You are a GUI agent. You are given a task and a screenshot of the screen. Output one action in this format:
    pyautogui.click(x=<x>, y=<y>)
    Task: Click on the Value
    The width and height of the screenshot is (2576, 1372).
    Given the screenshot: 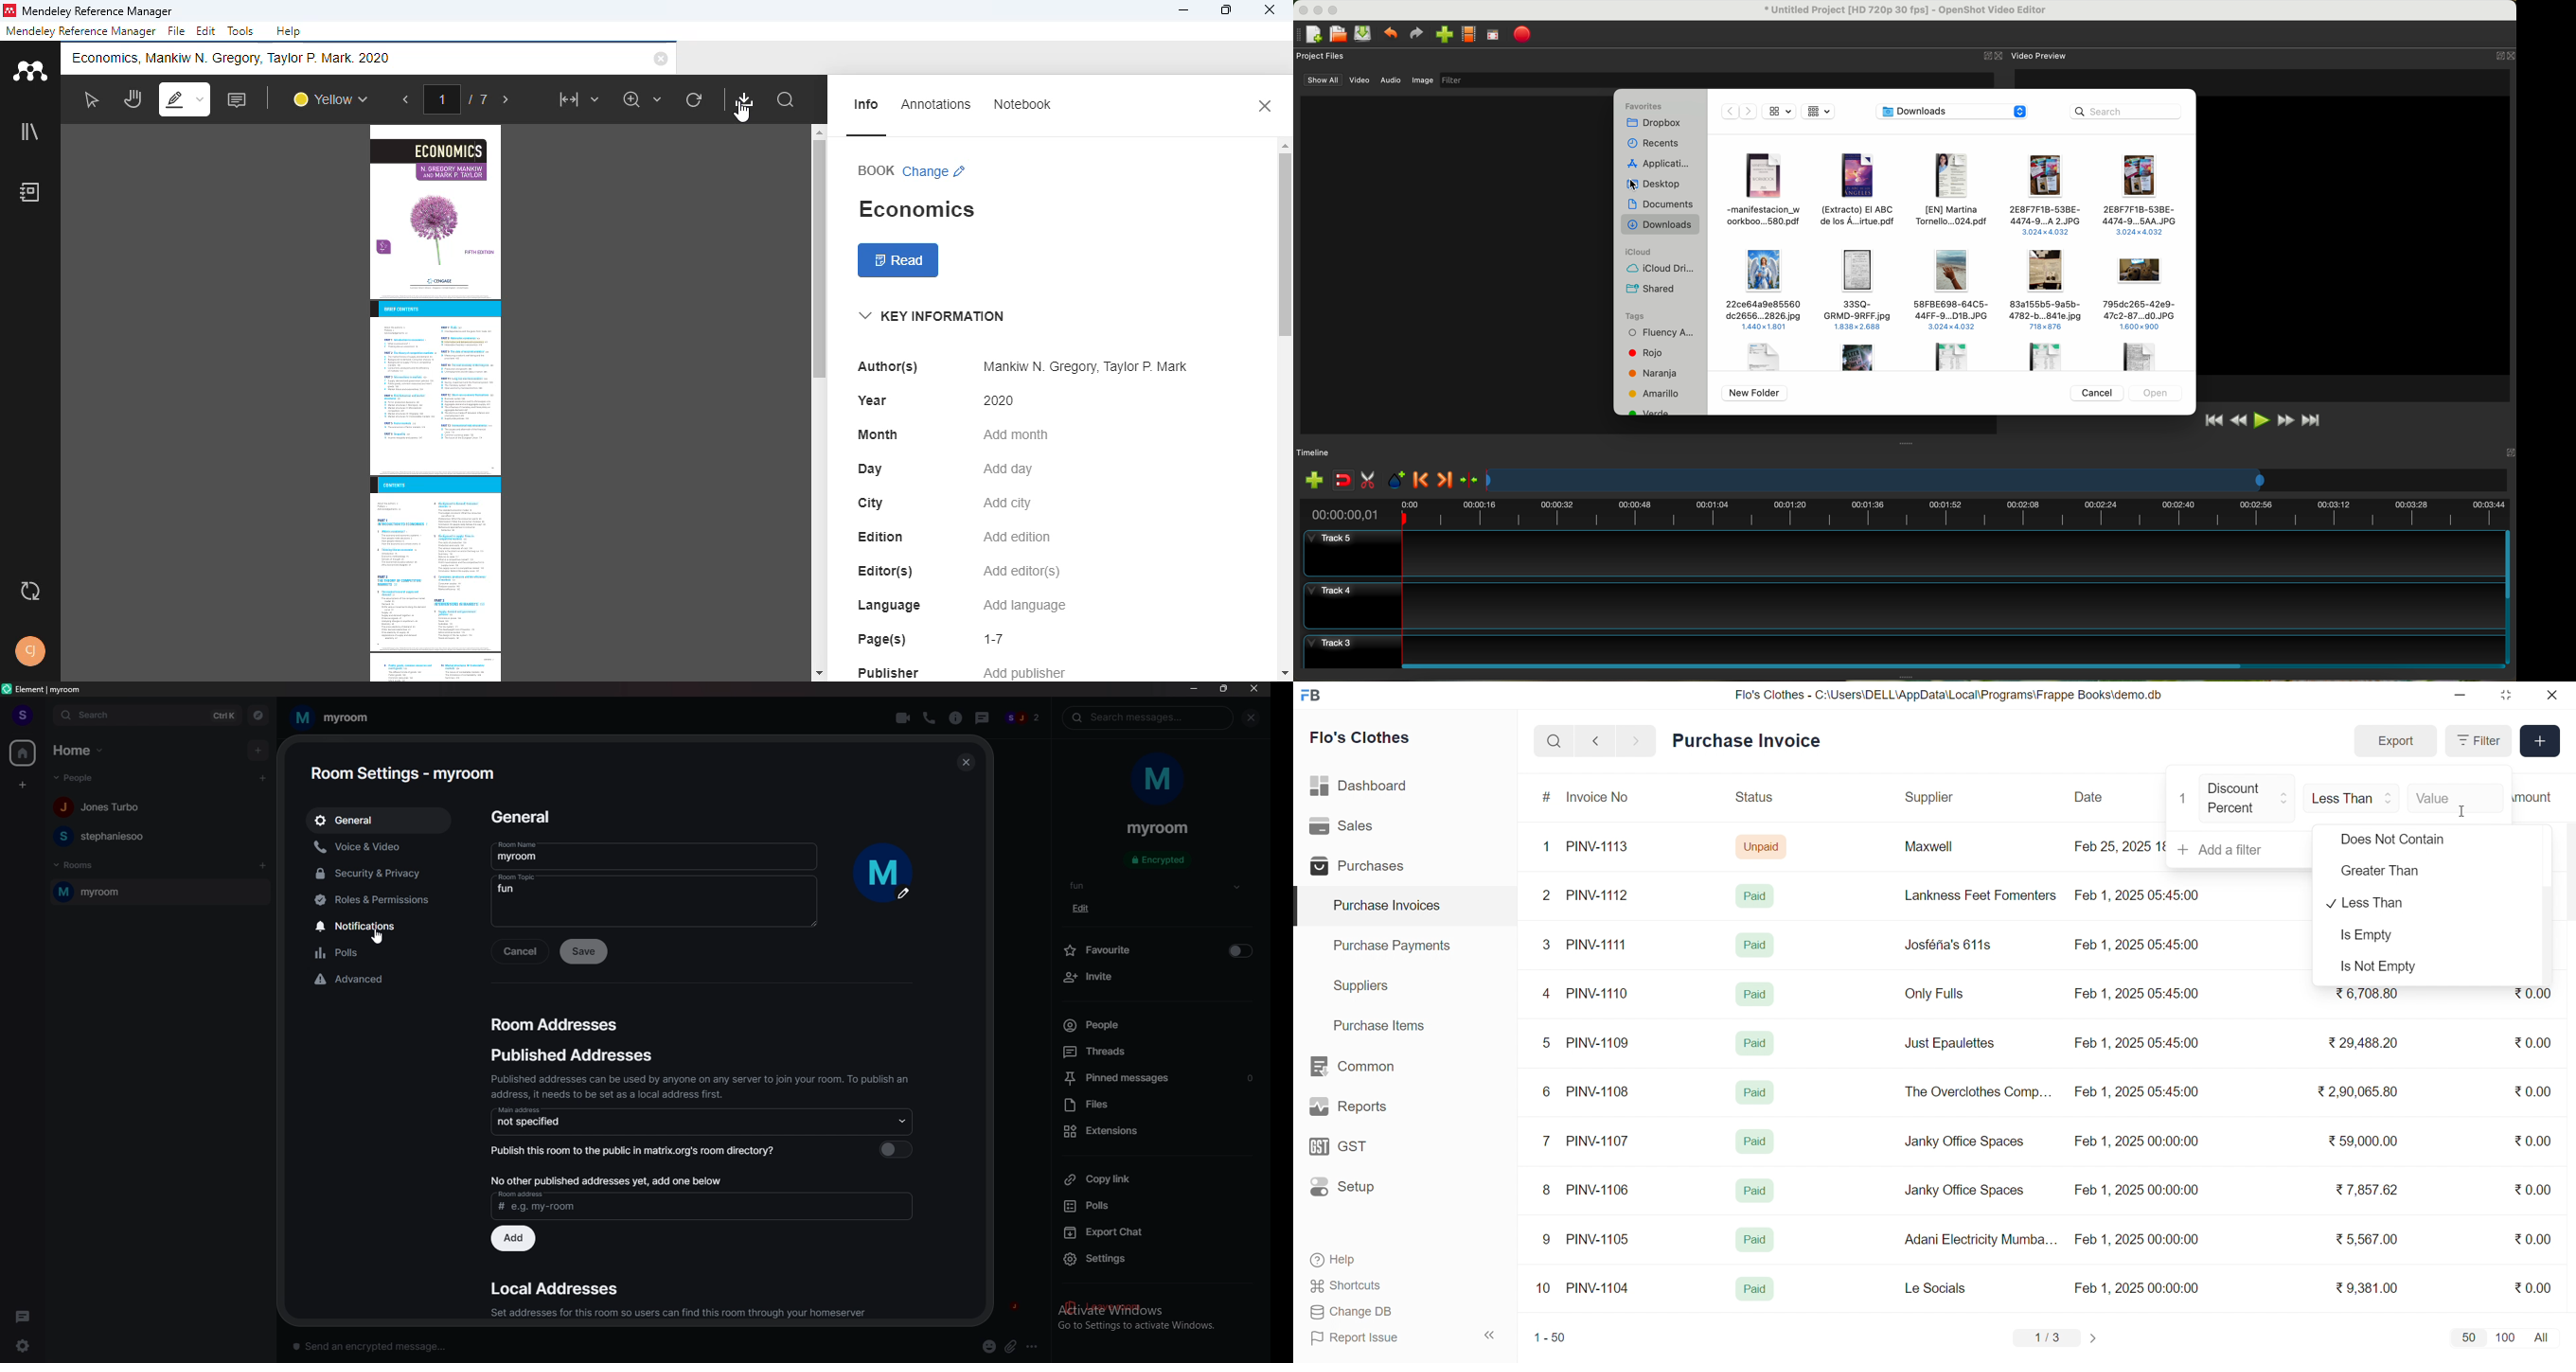 What is the action you would take?
    pyautogui.click(x=2455, y=796)
    